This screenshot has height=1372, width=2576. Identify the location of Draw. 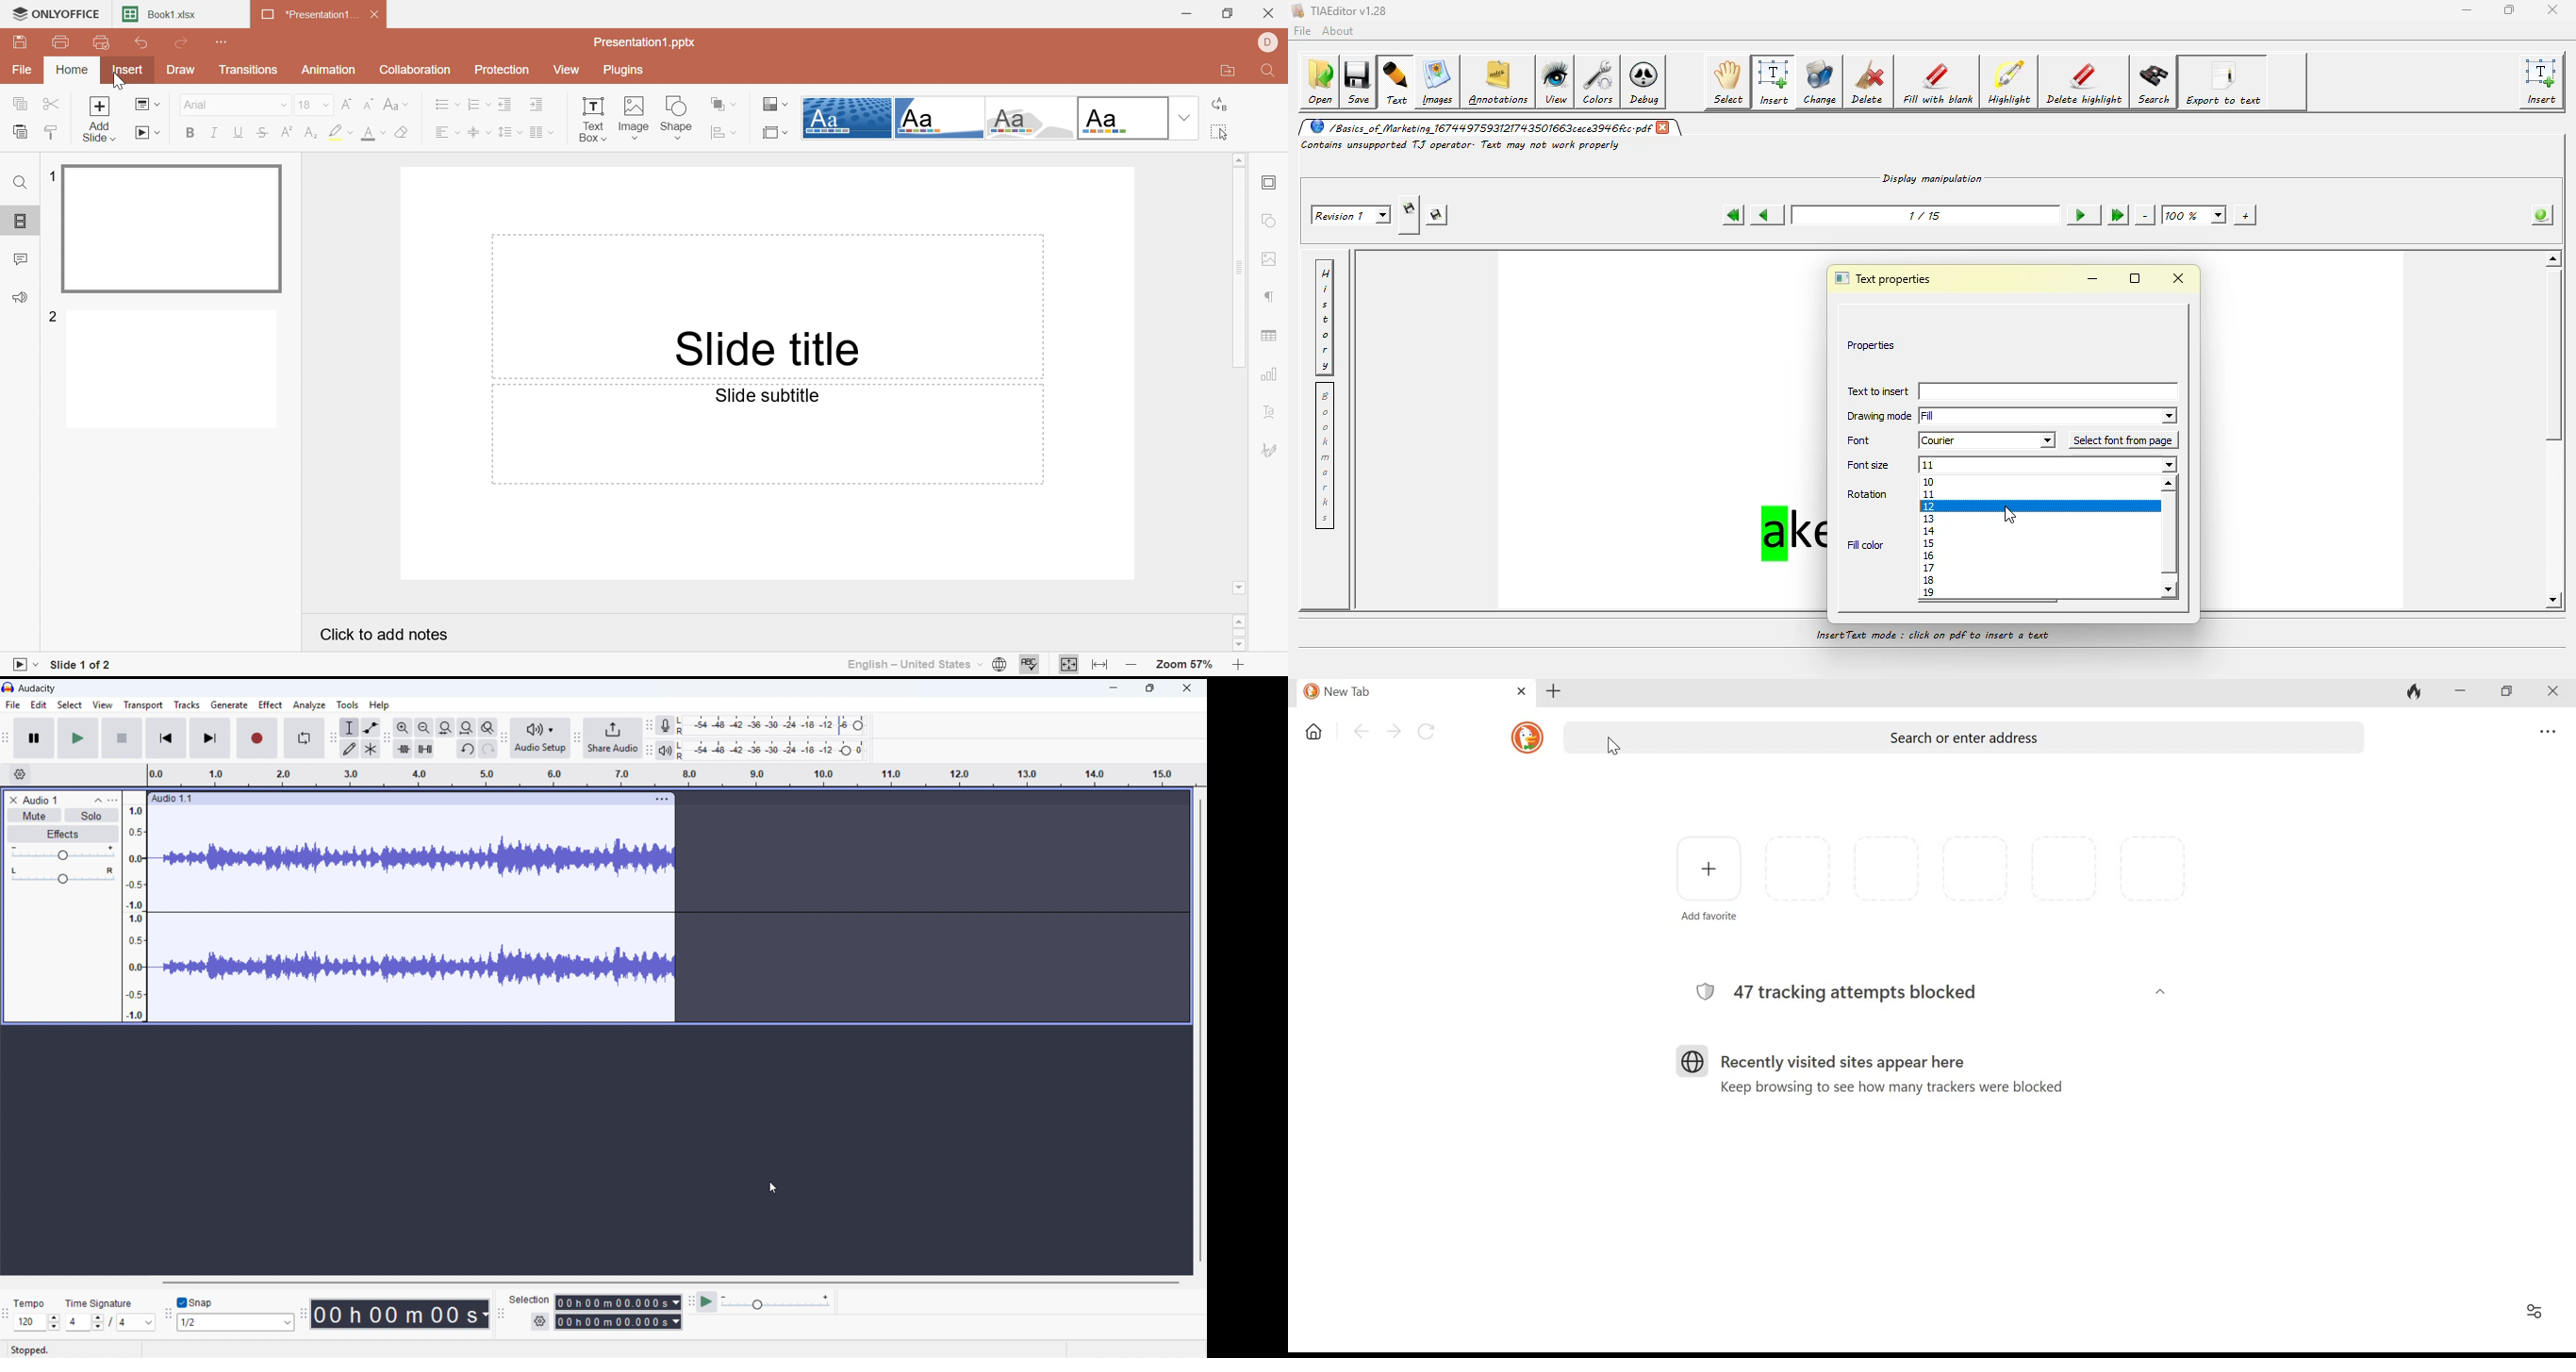
(178, 70).